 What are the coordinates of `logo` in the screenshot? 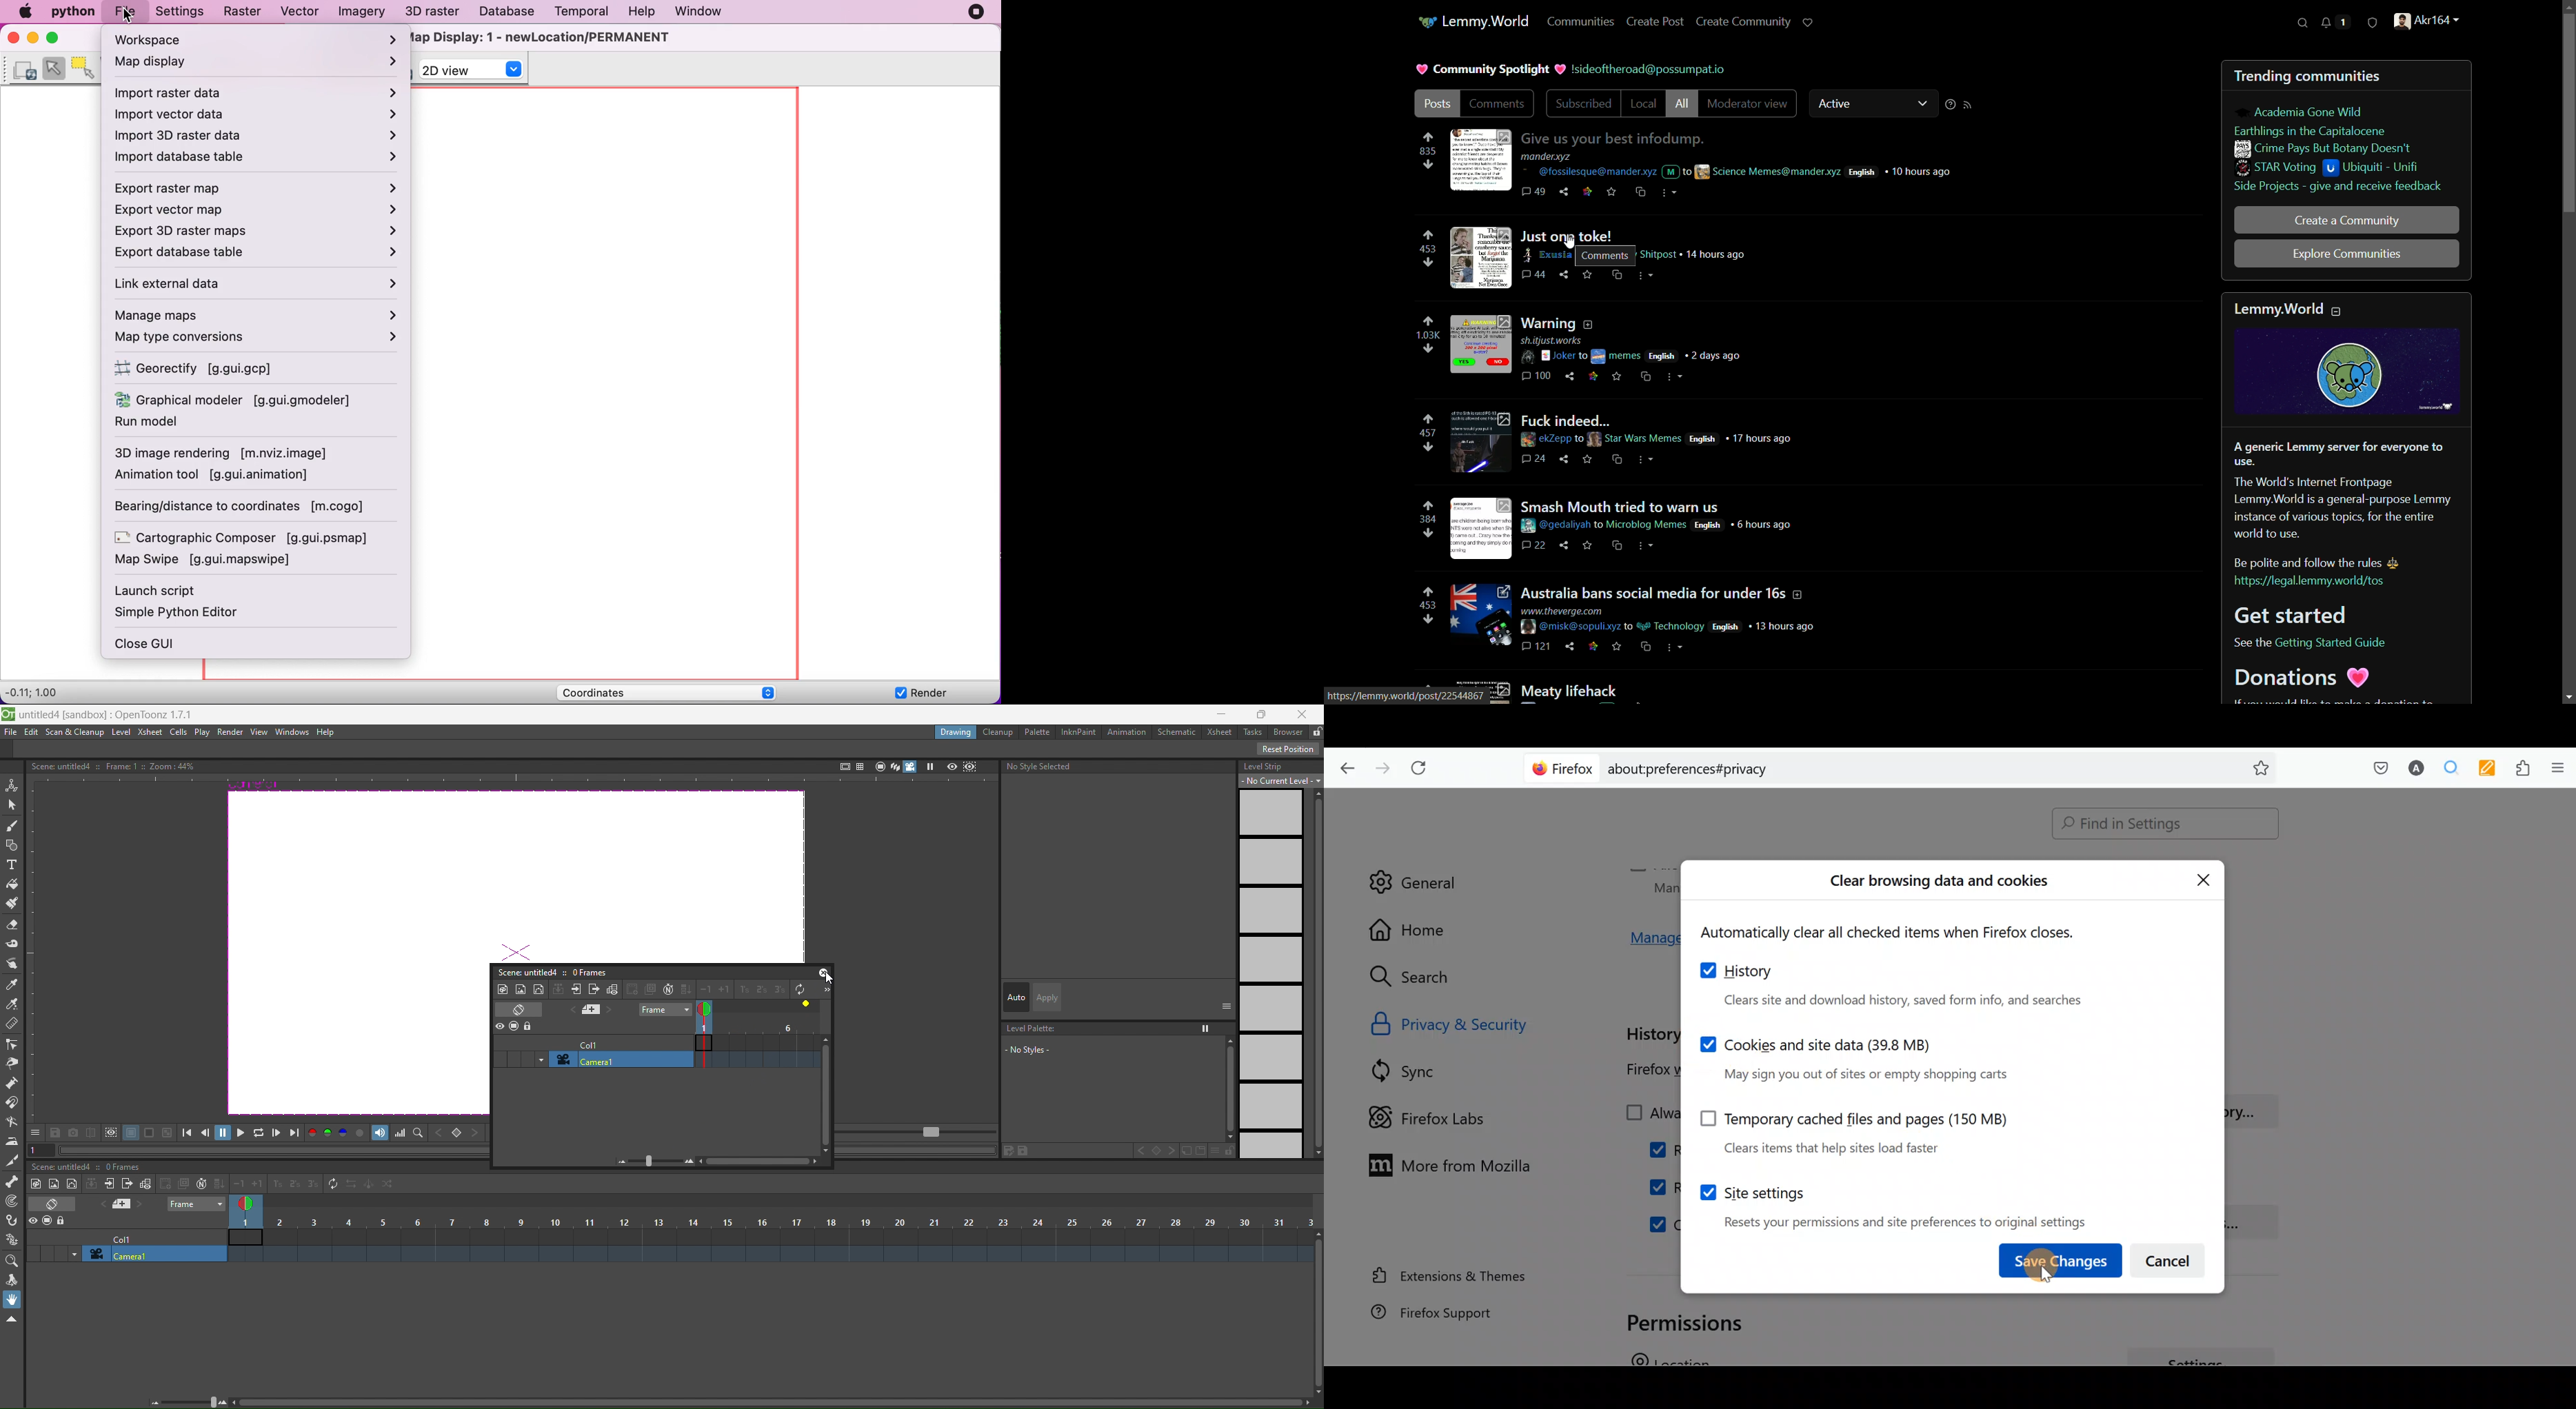 It's located at (2345, 372).